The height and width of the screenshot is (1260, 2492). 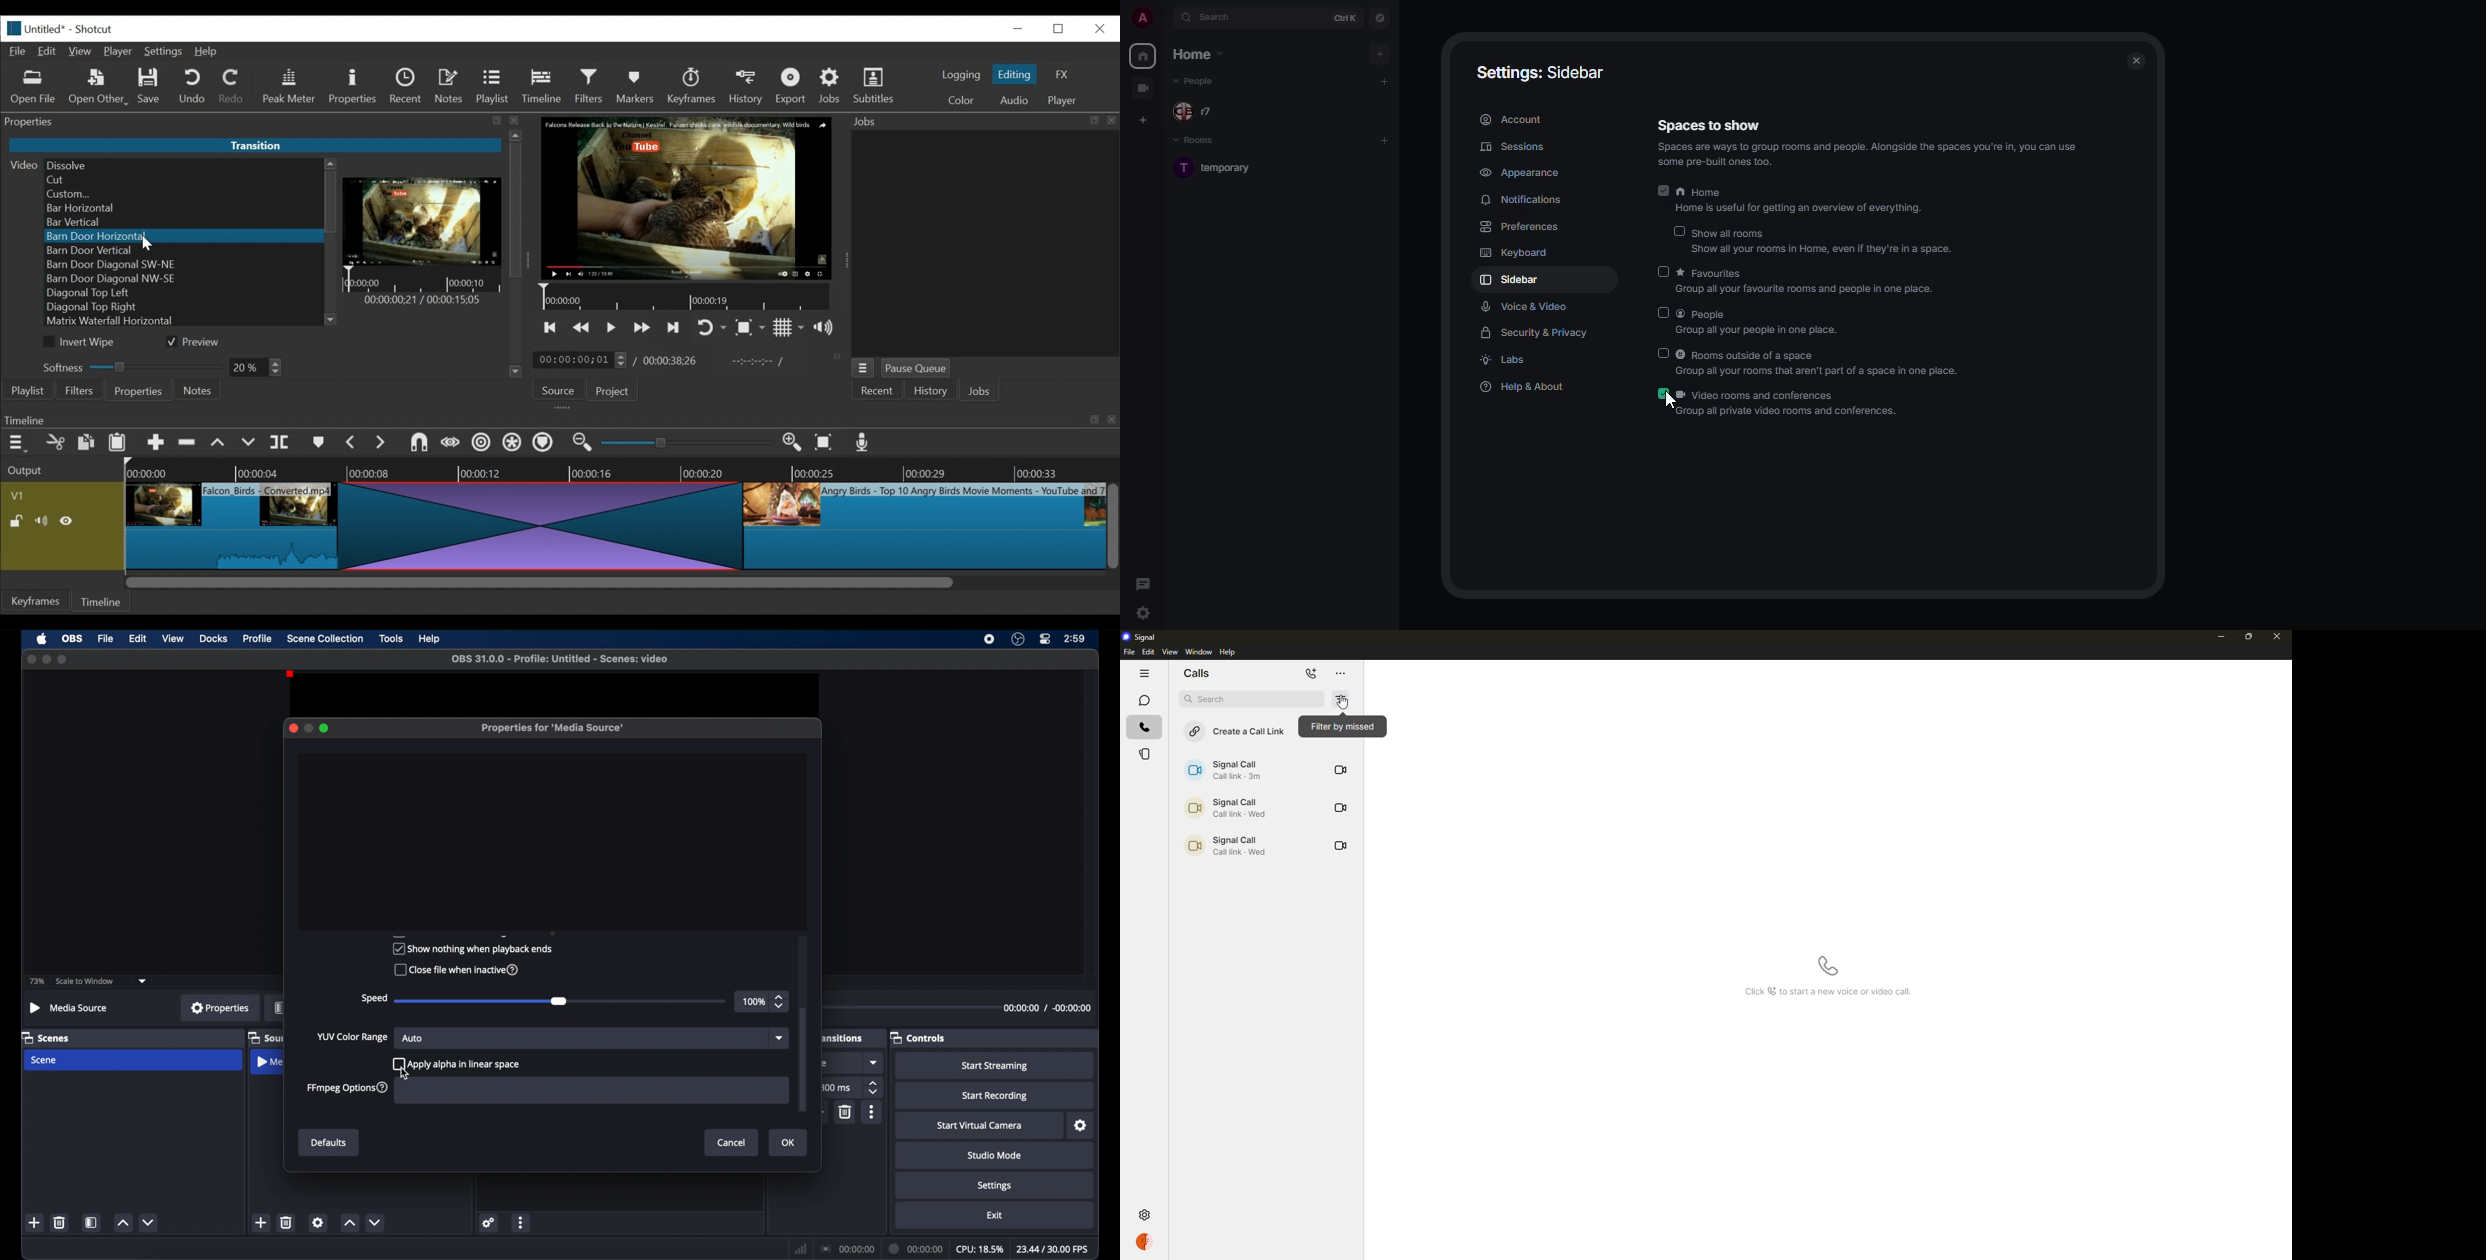 What do you see at coordinates (1144, 121) in the screenshot?
I see `create space` at bounding box center [1144, 121].